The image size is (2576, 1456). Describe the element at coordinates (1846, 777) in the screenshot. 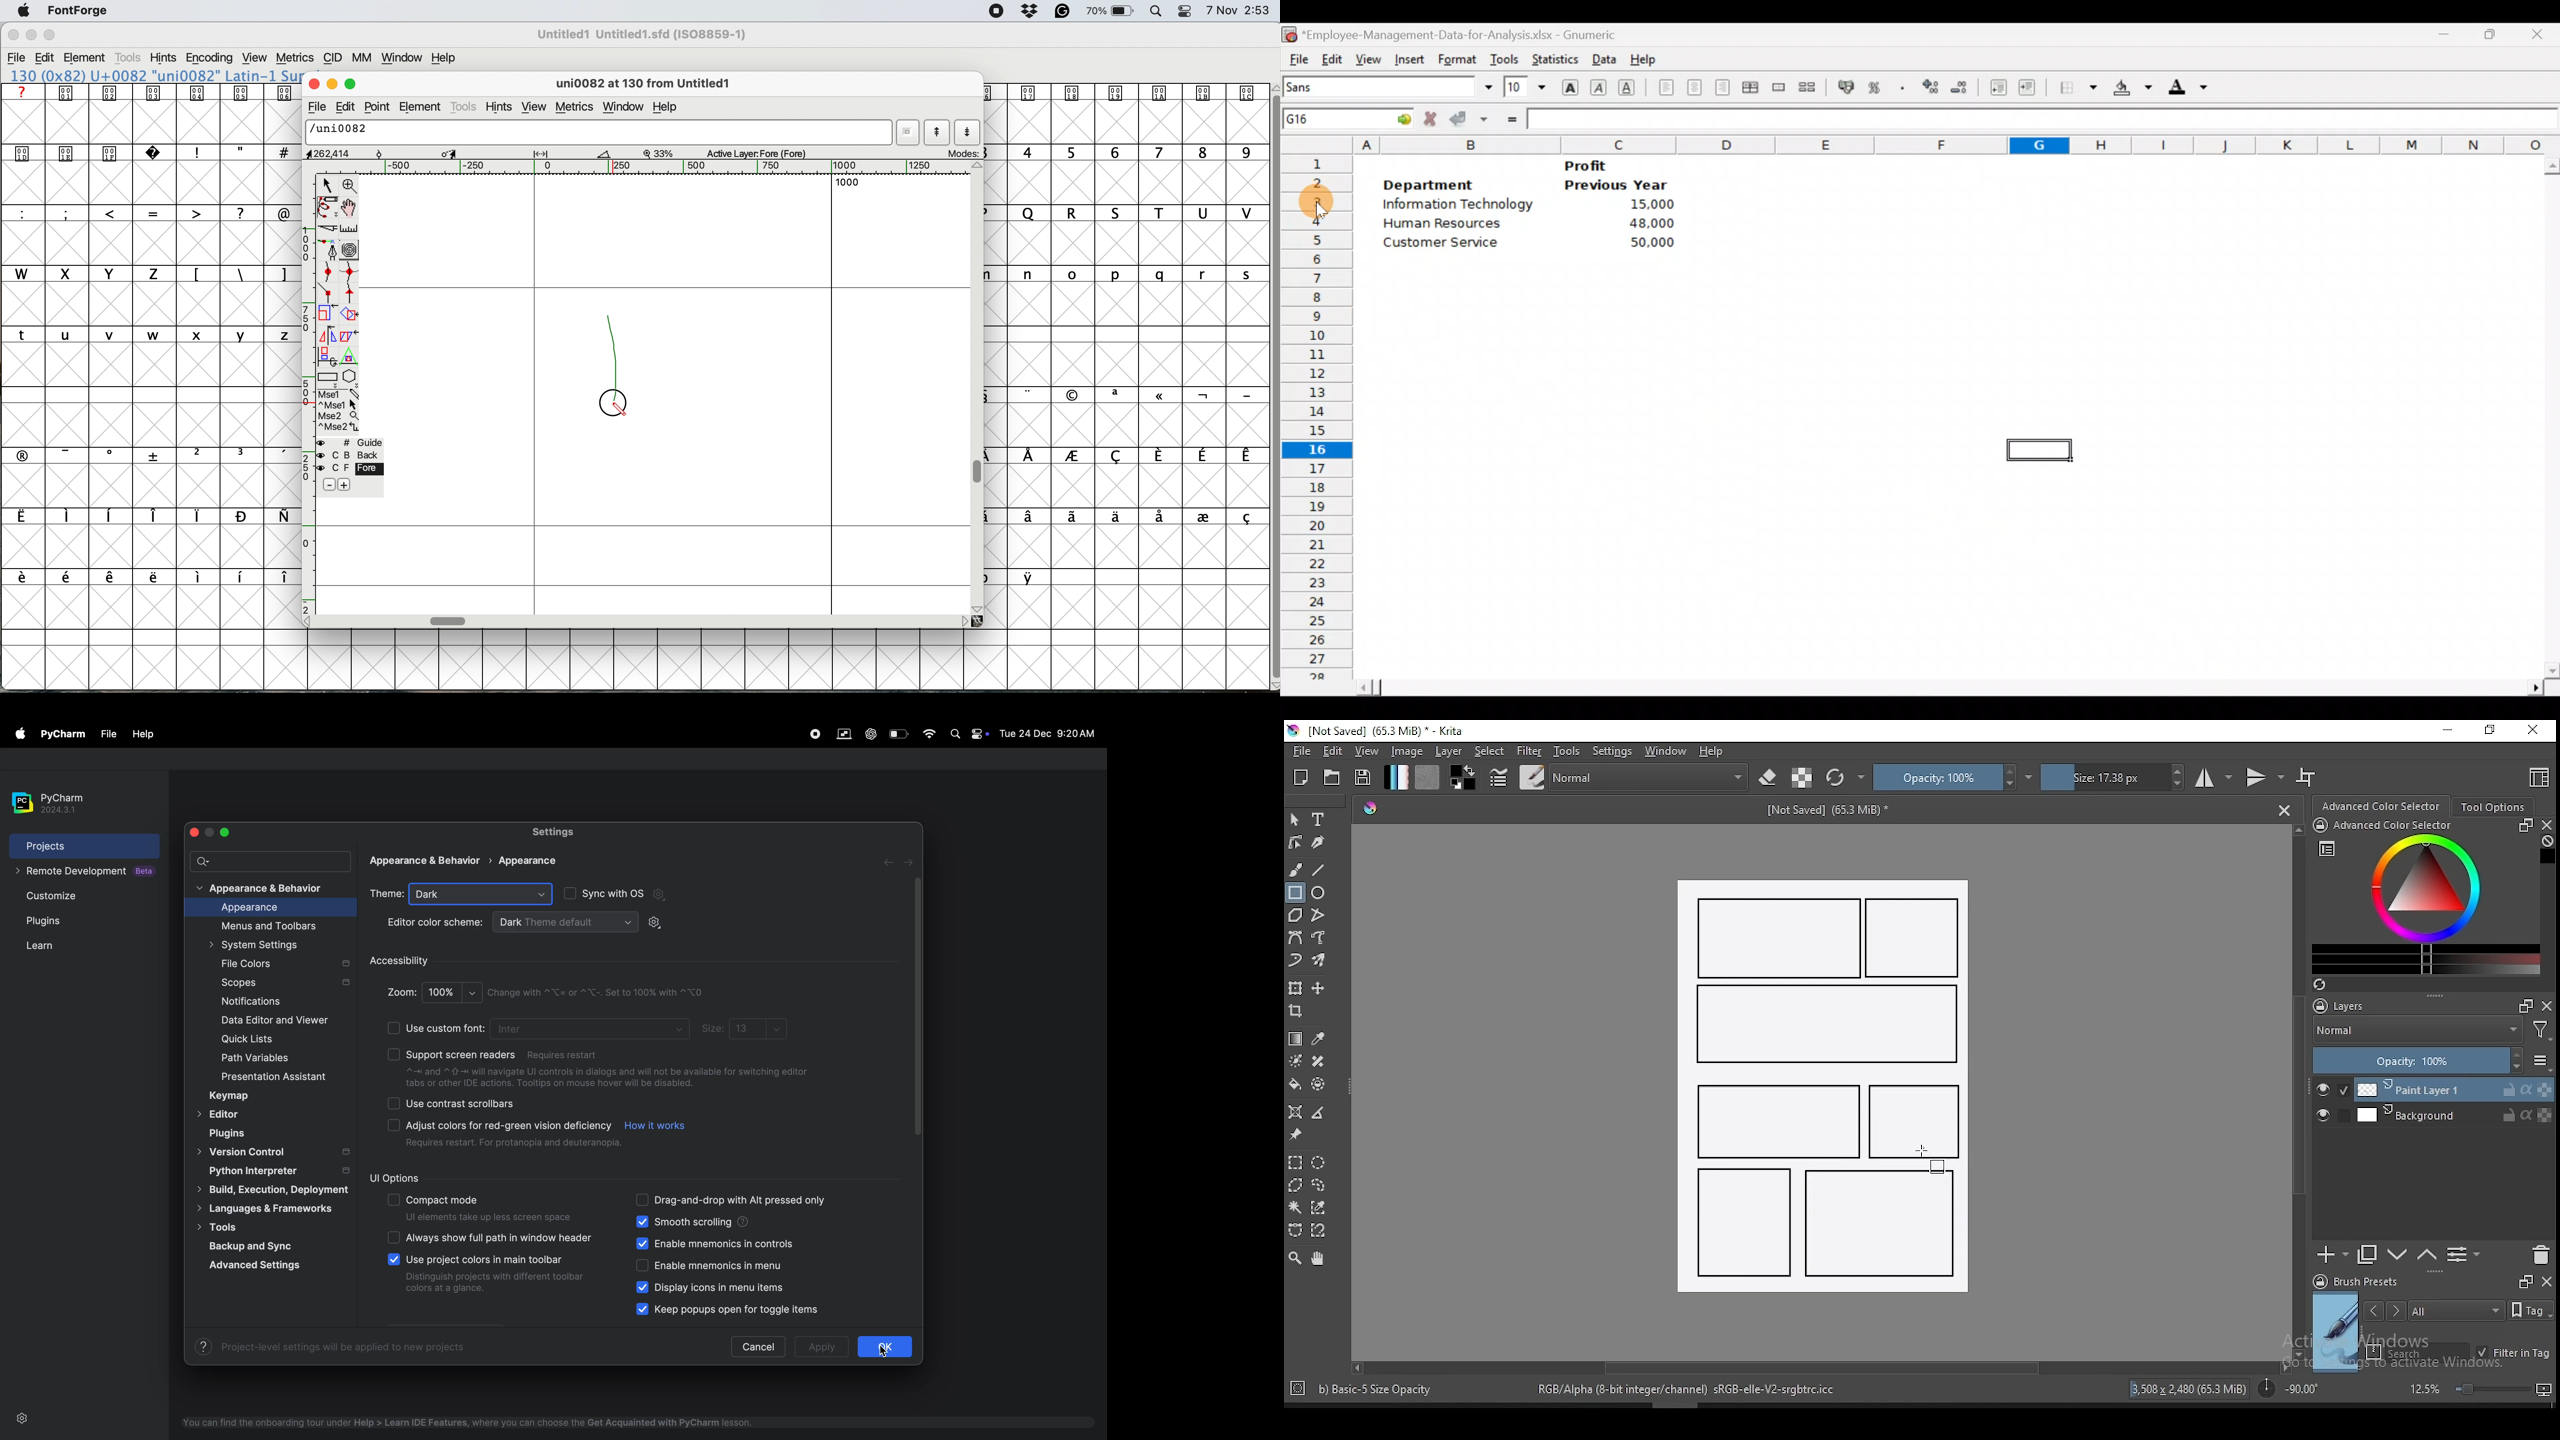

I see `reload original preset` at that location.